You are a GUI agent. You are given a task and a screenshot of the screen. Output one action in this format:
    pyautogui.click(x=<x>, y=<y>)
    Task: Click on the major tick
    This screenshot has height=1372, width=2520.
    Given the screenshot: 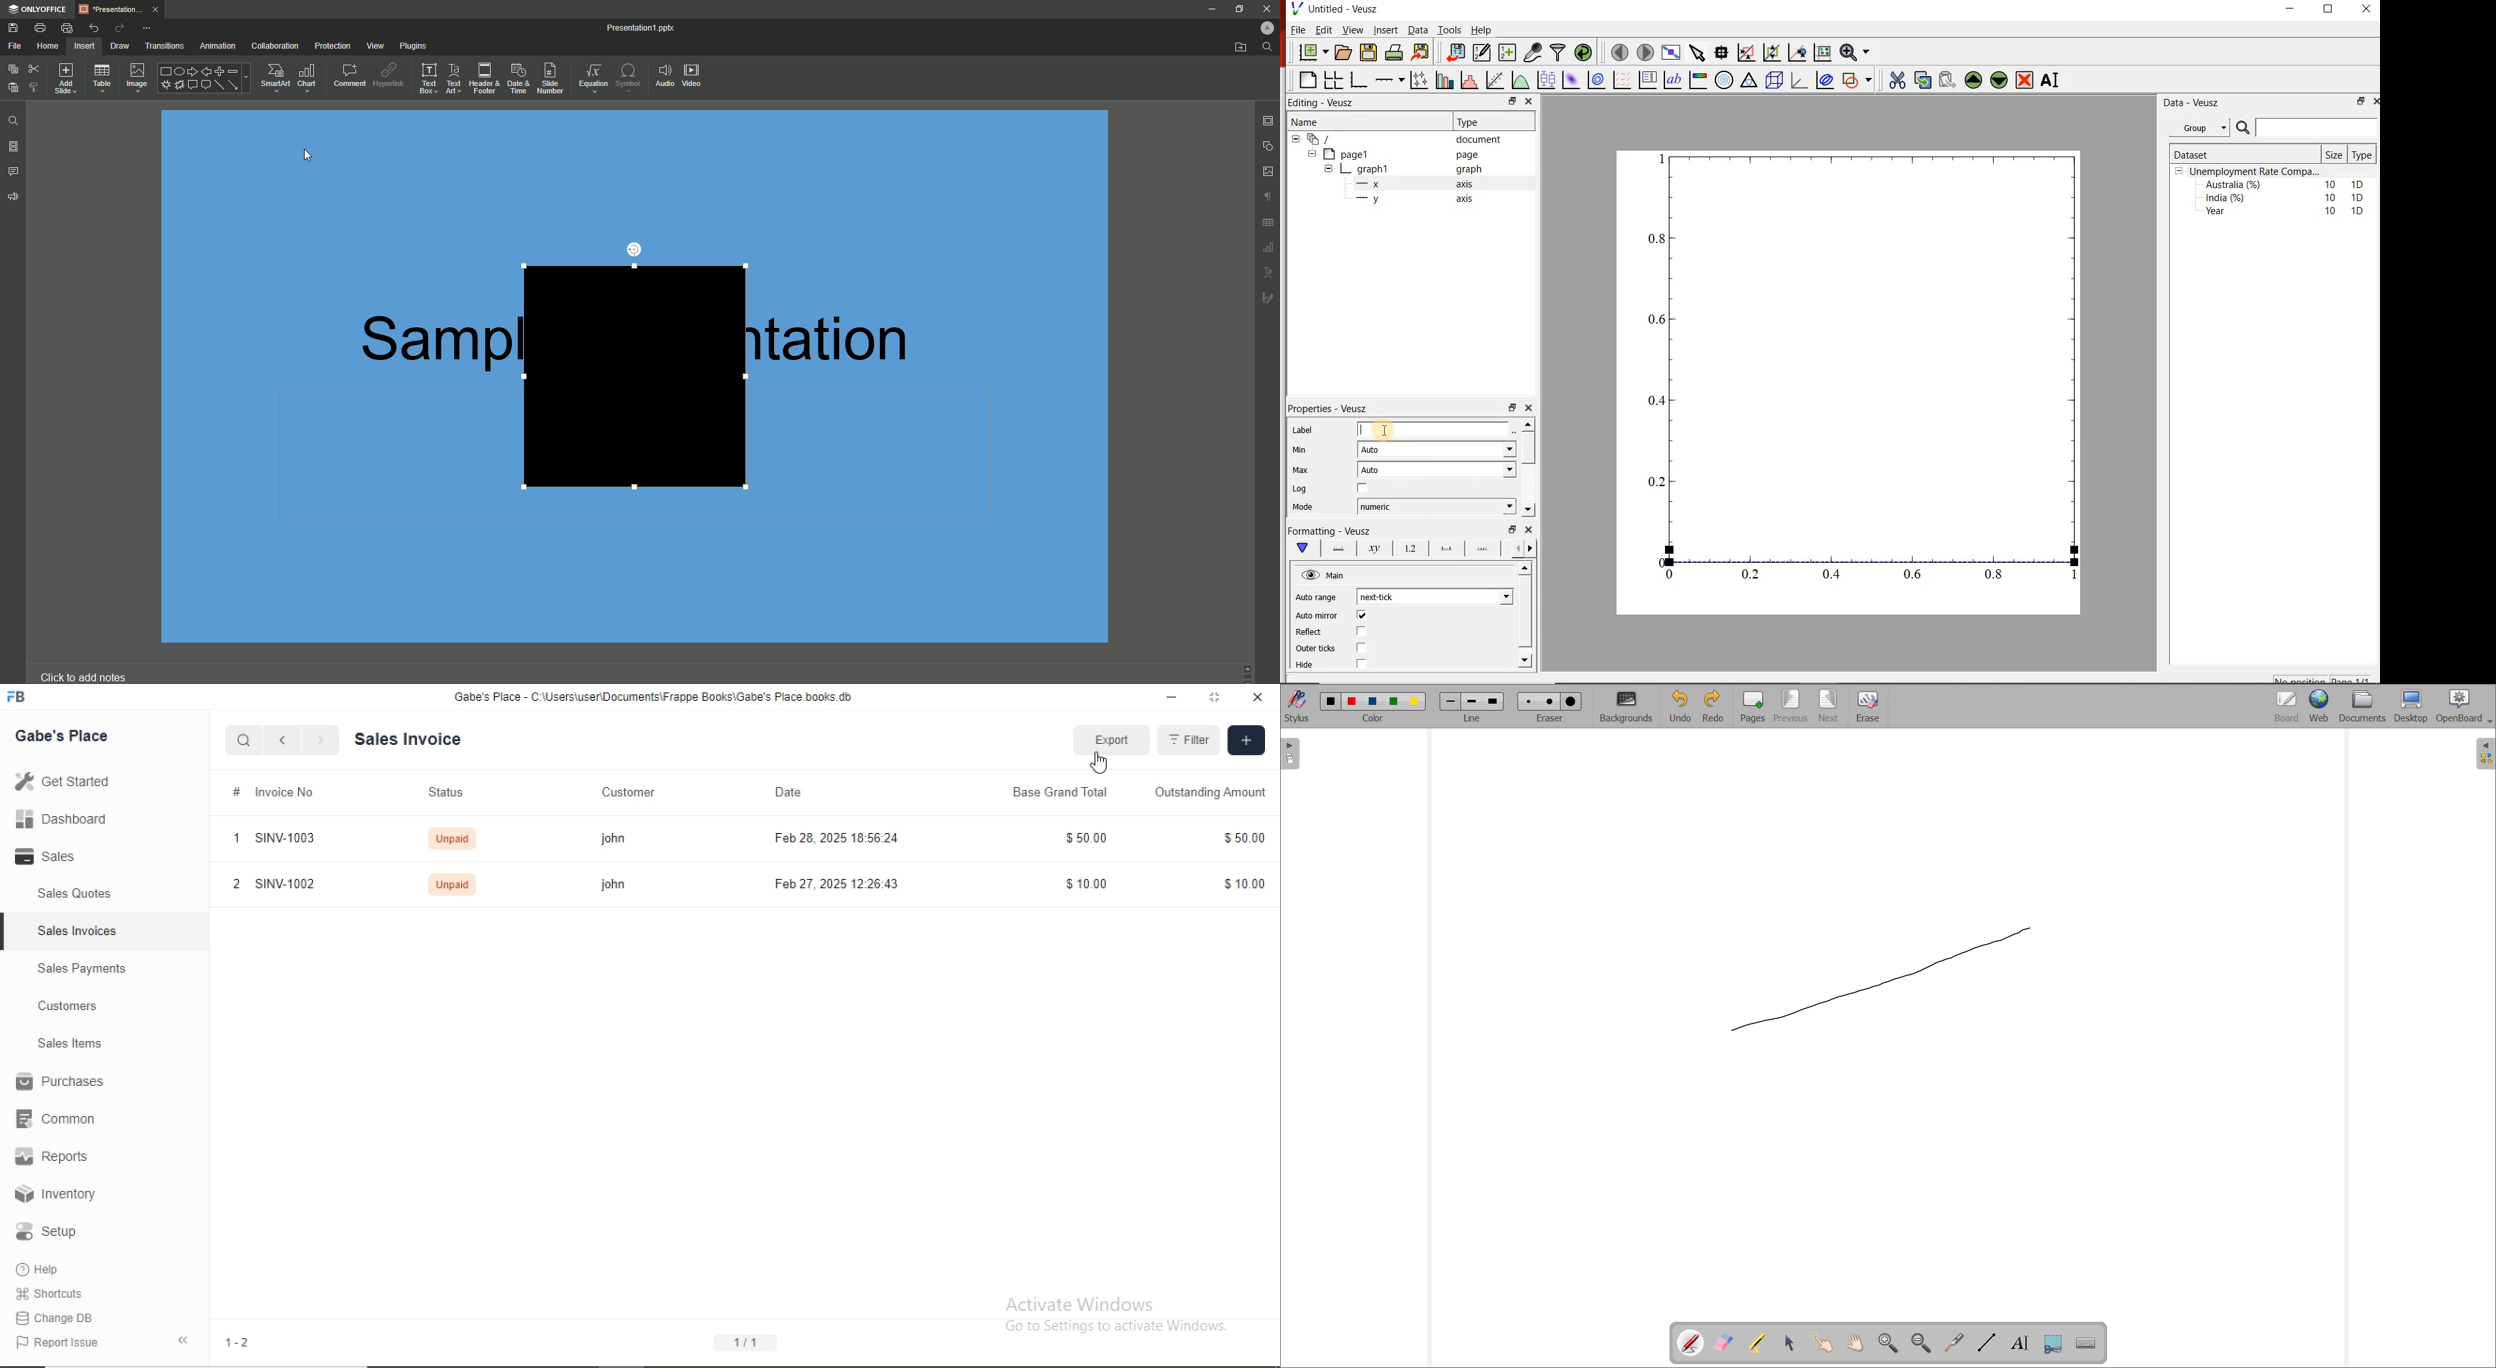 What is the action you would take?
    pyautogui.click(x=1446, y=548)
    